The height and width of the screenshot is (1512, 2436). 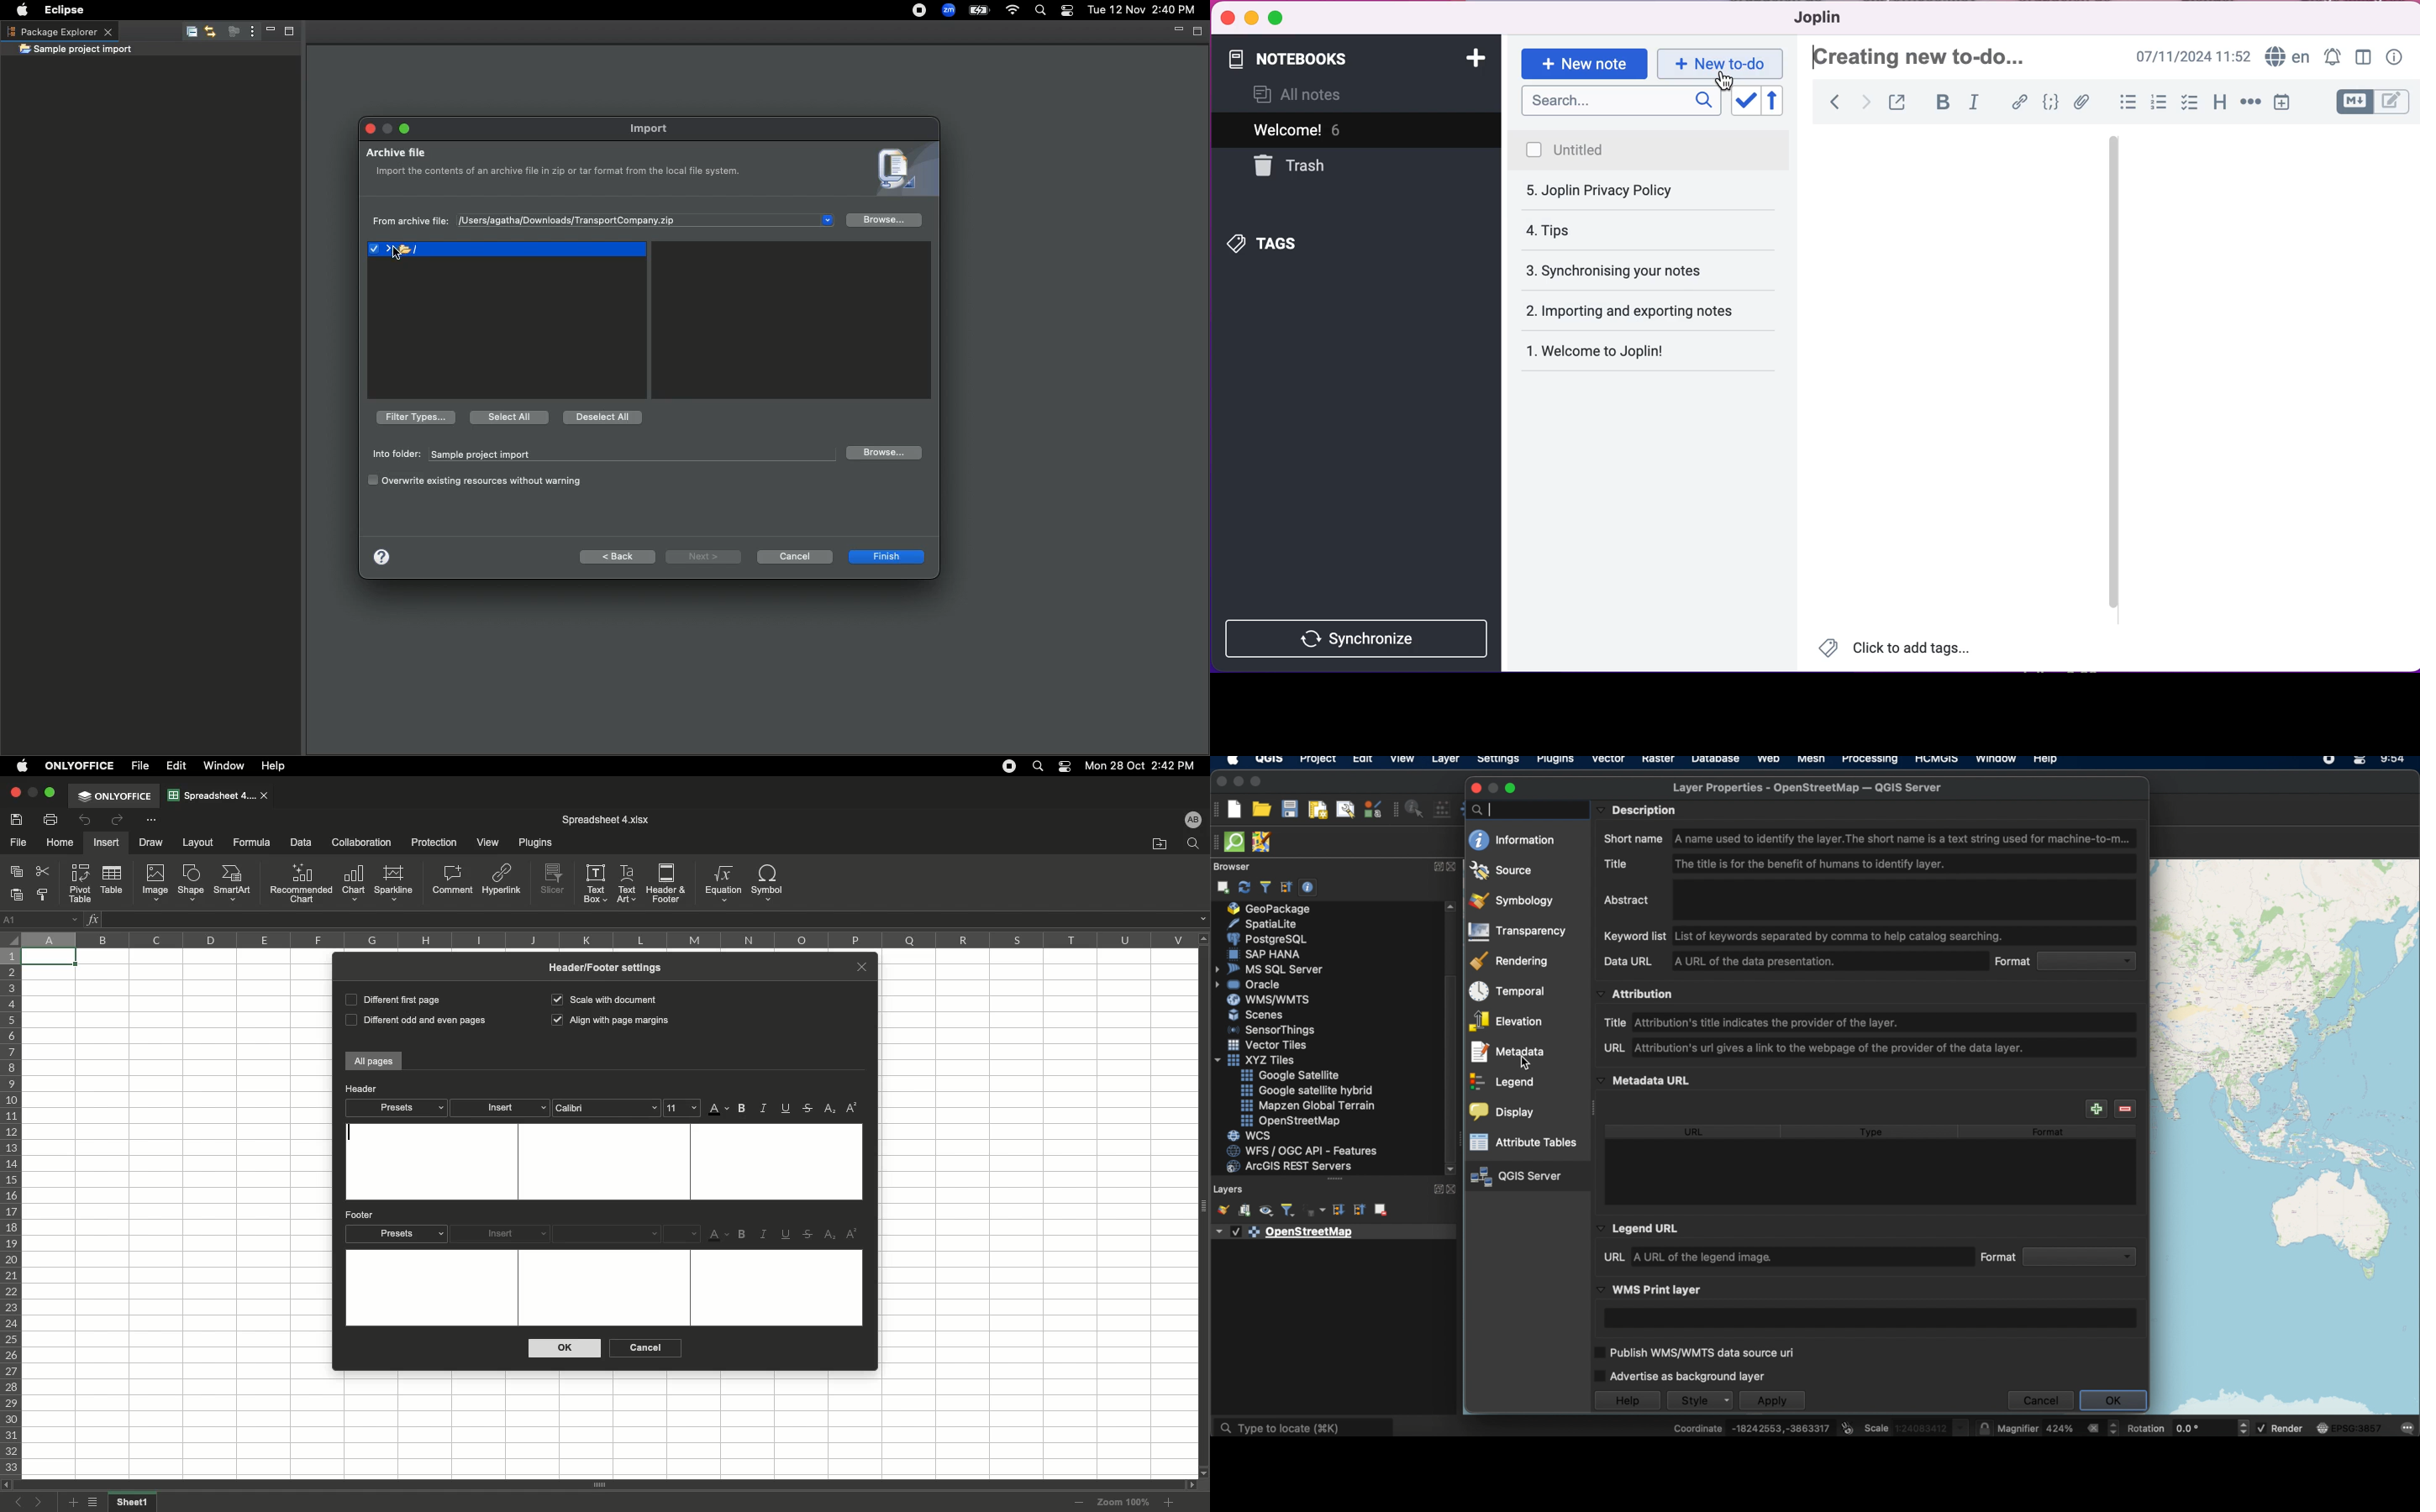 What do you see at coordinates (1445, 808) in the screenshot?
I see `OPEN FIELD CALCULATOR` at bounding box center [1445, 808].